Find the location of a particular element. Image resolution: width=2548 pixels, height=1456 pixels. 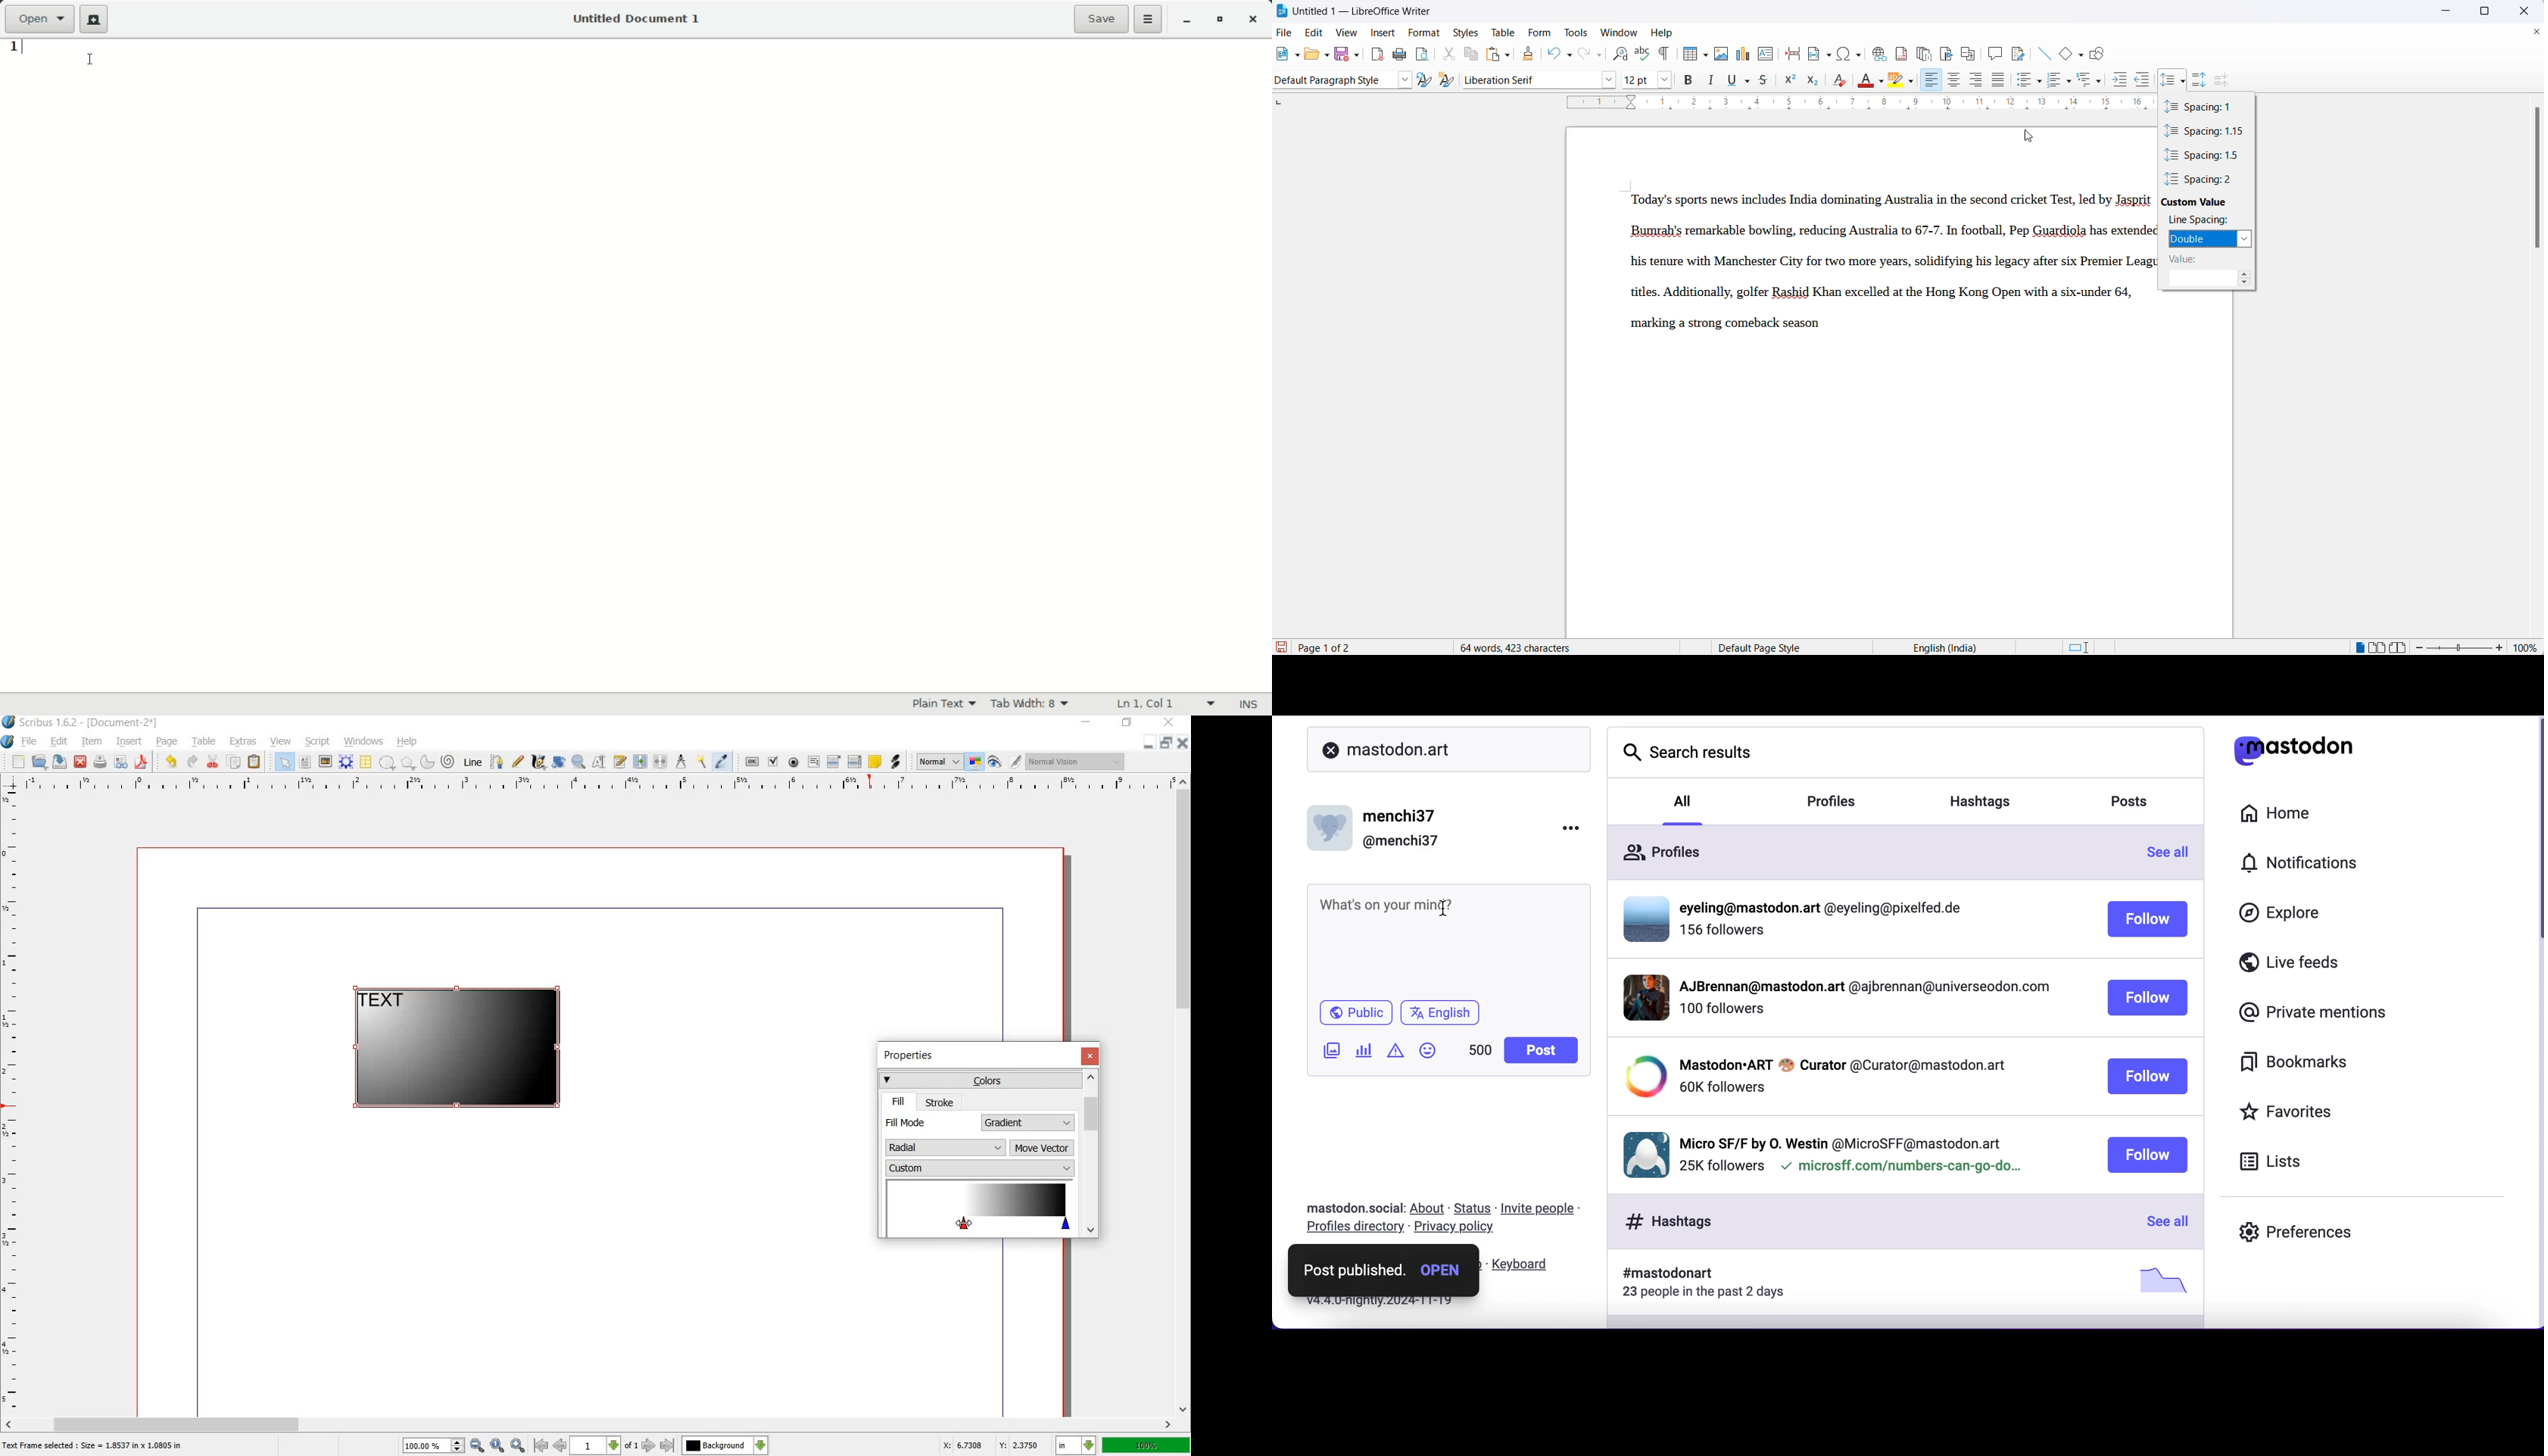

keyboard is located at coordinates (1523, 1265).